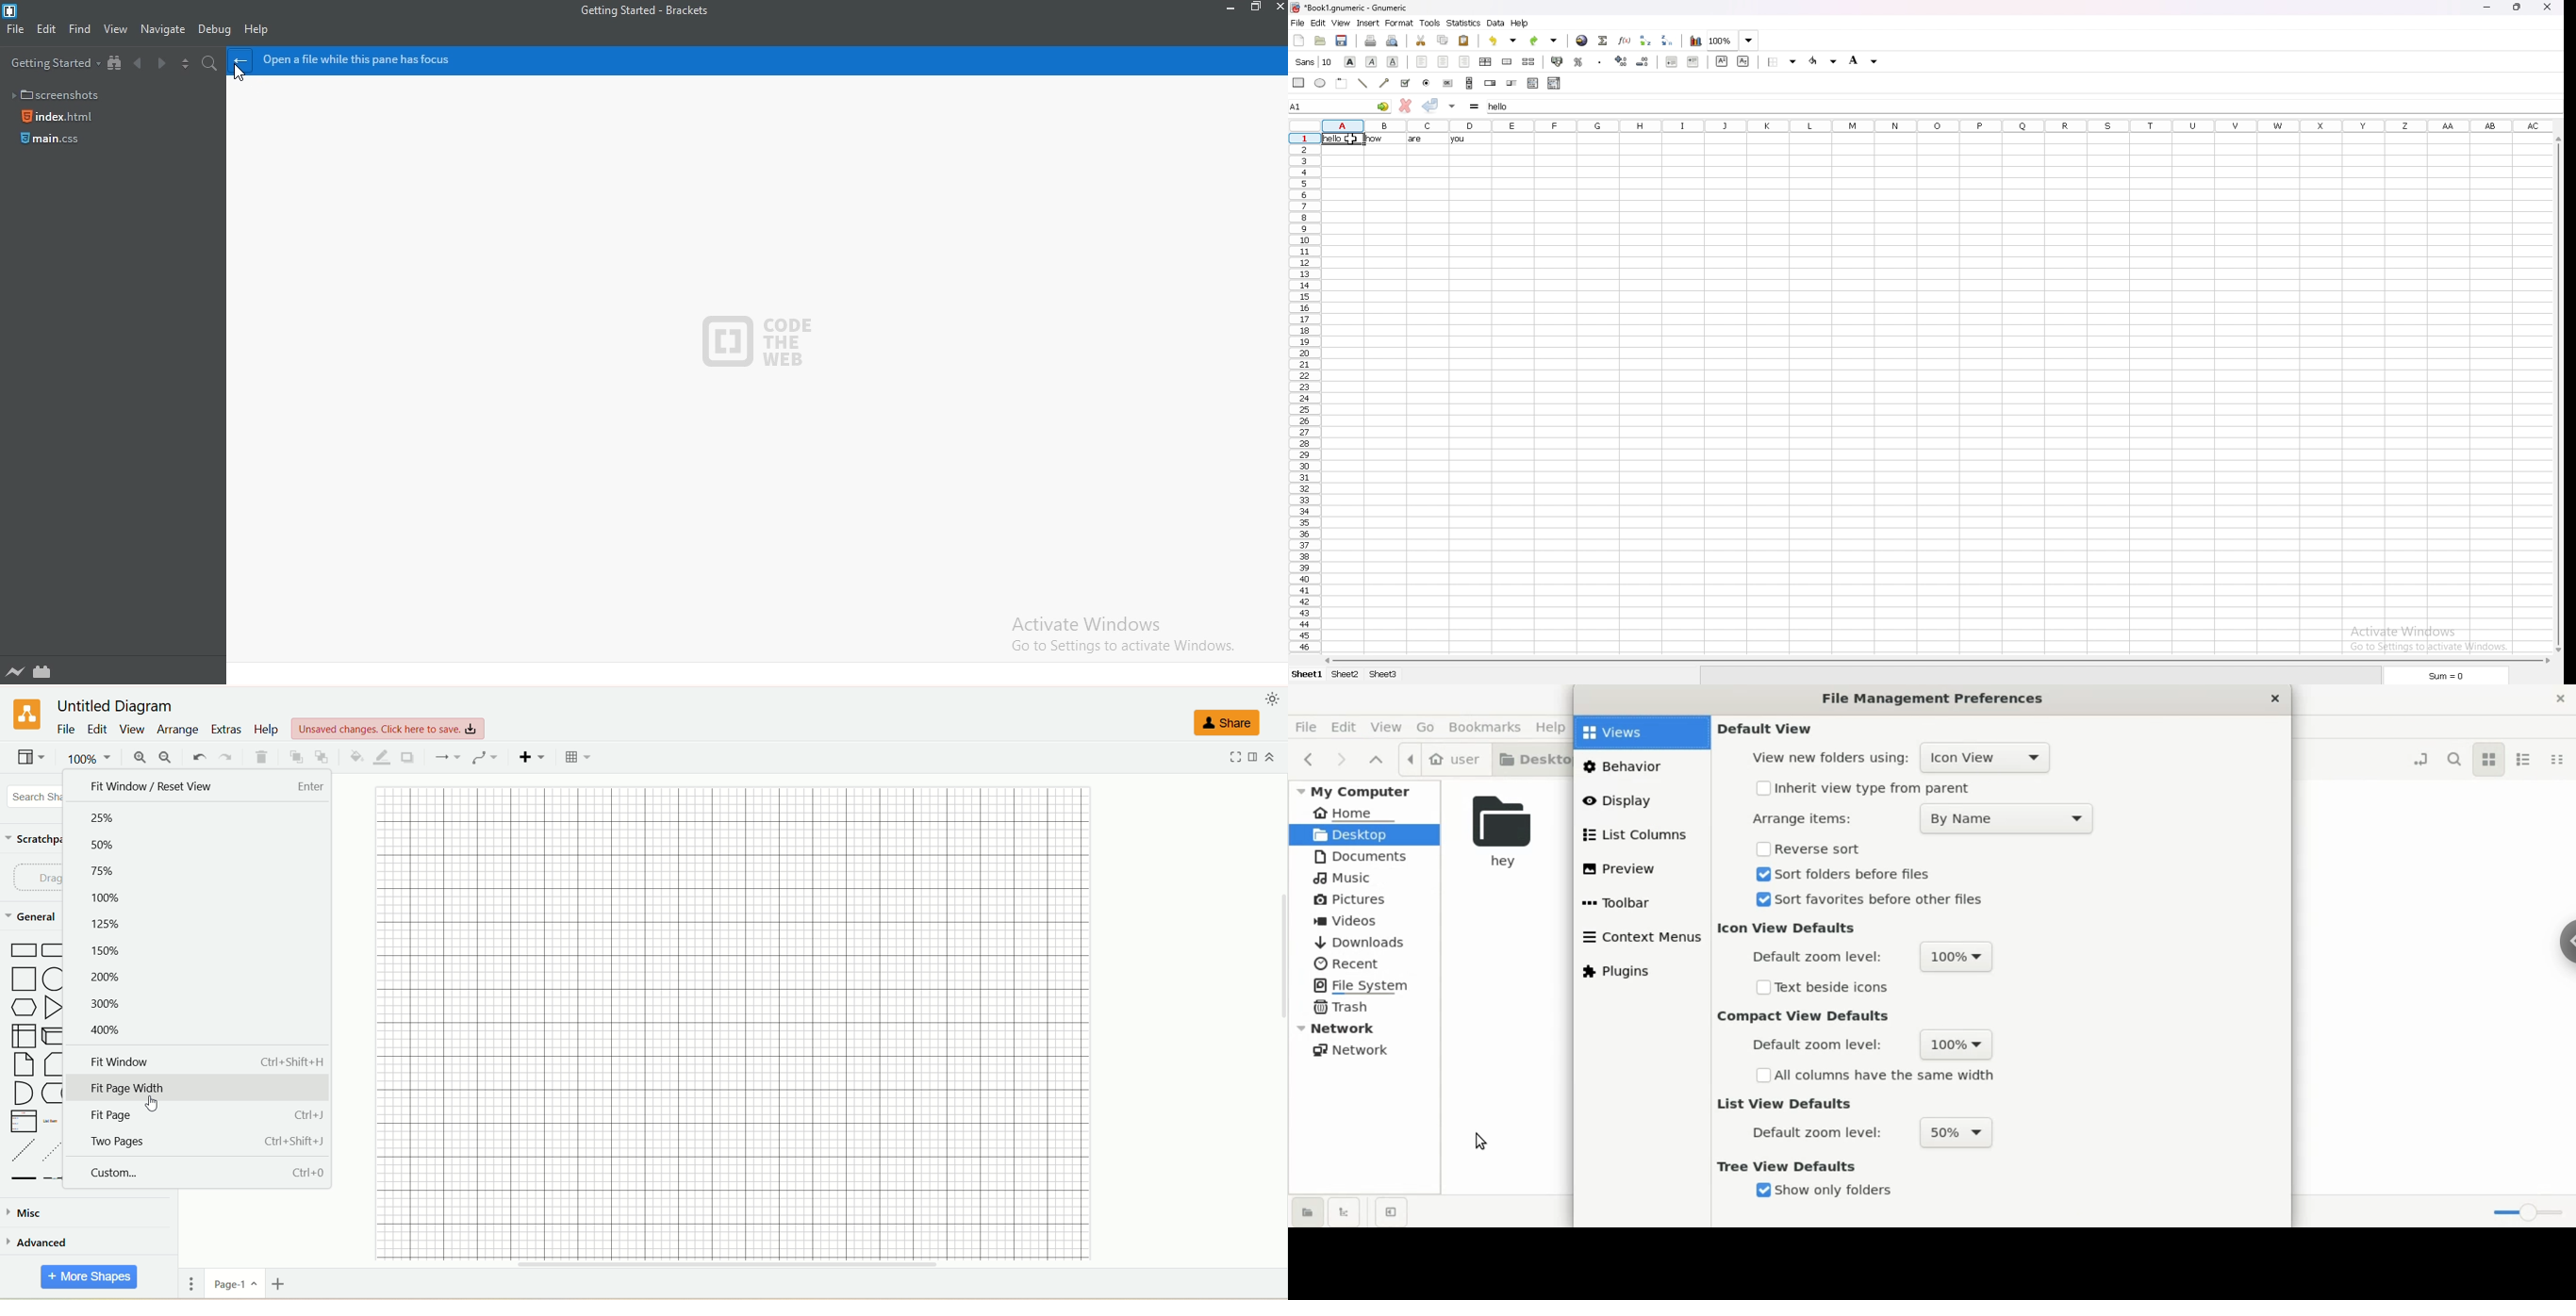  I want to click on Navigate, so click(164, 31).